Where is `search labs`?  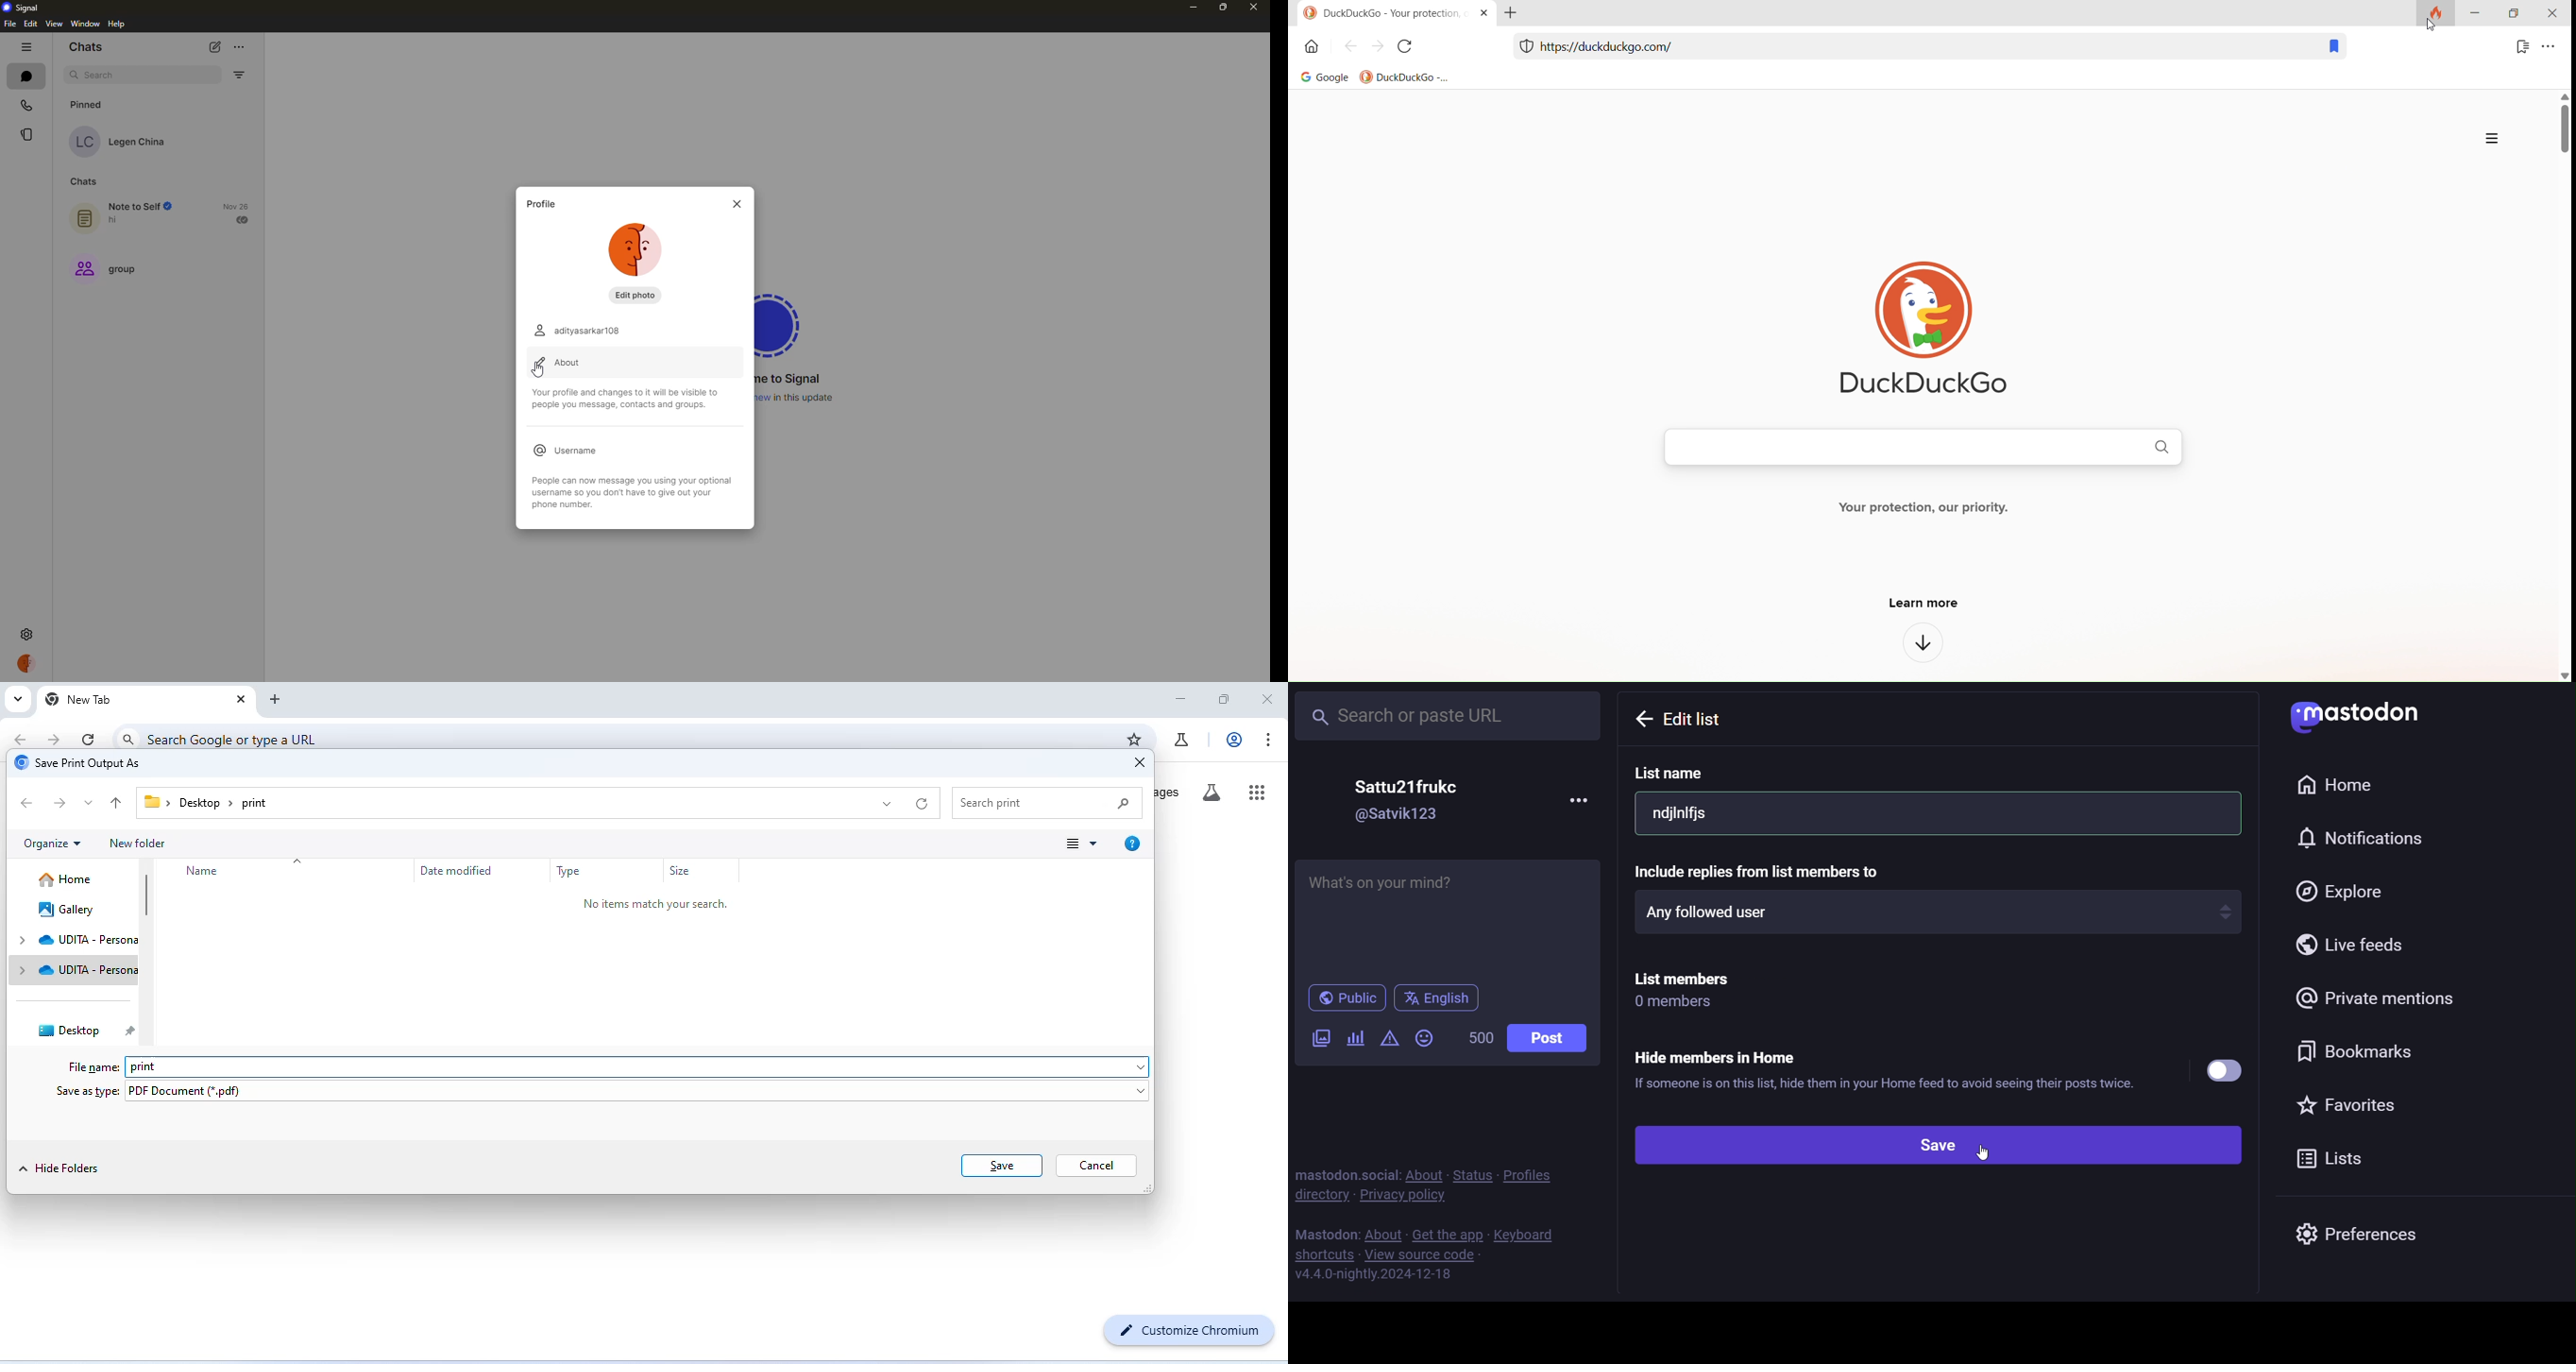
search labs is located at coordinates (1216, 794).